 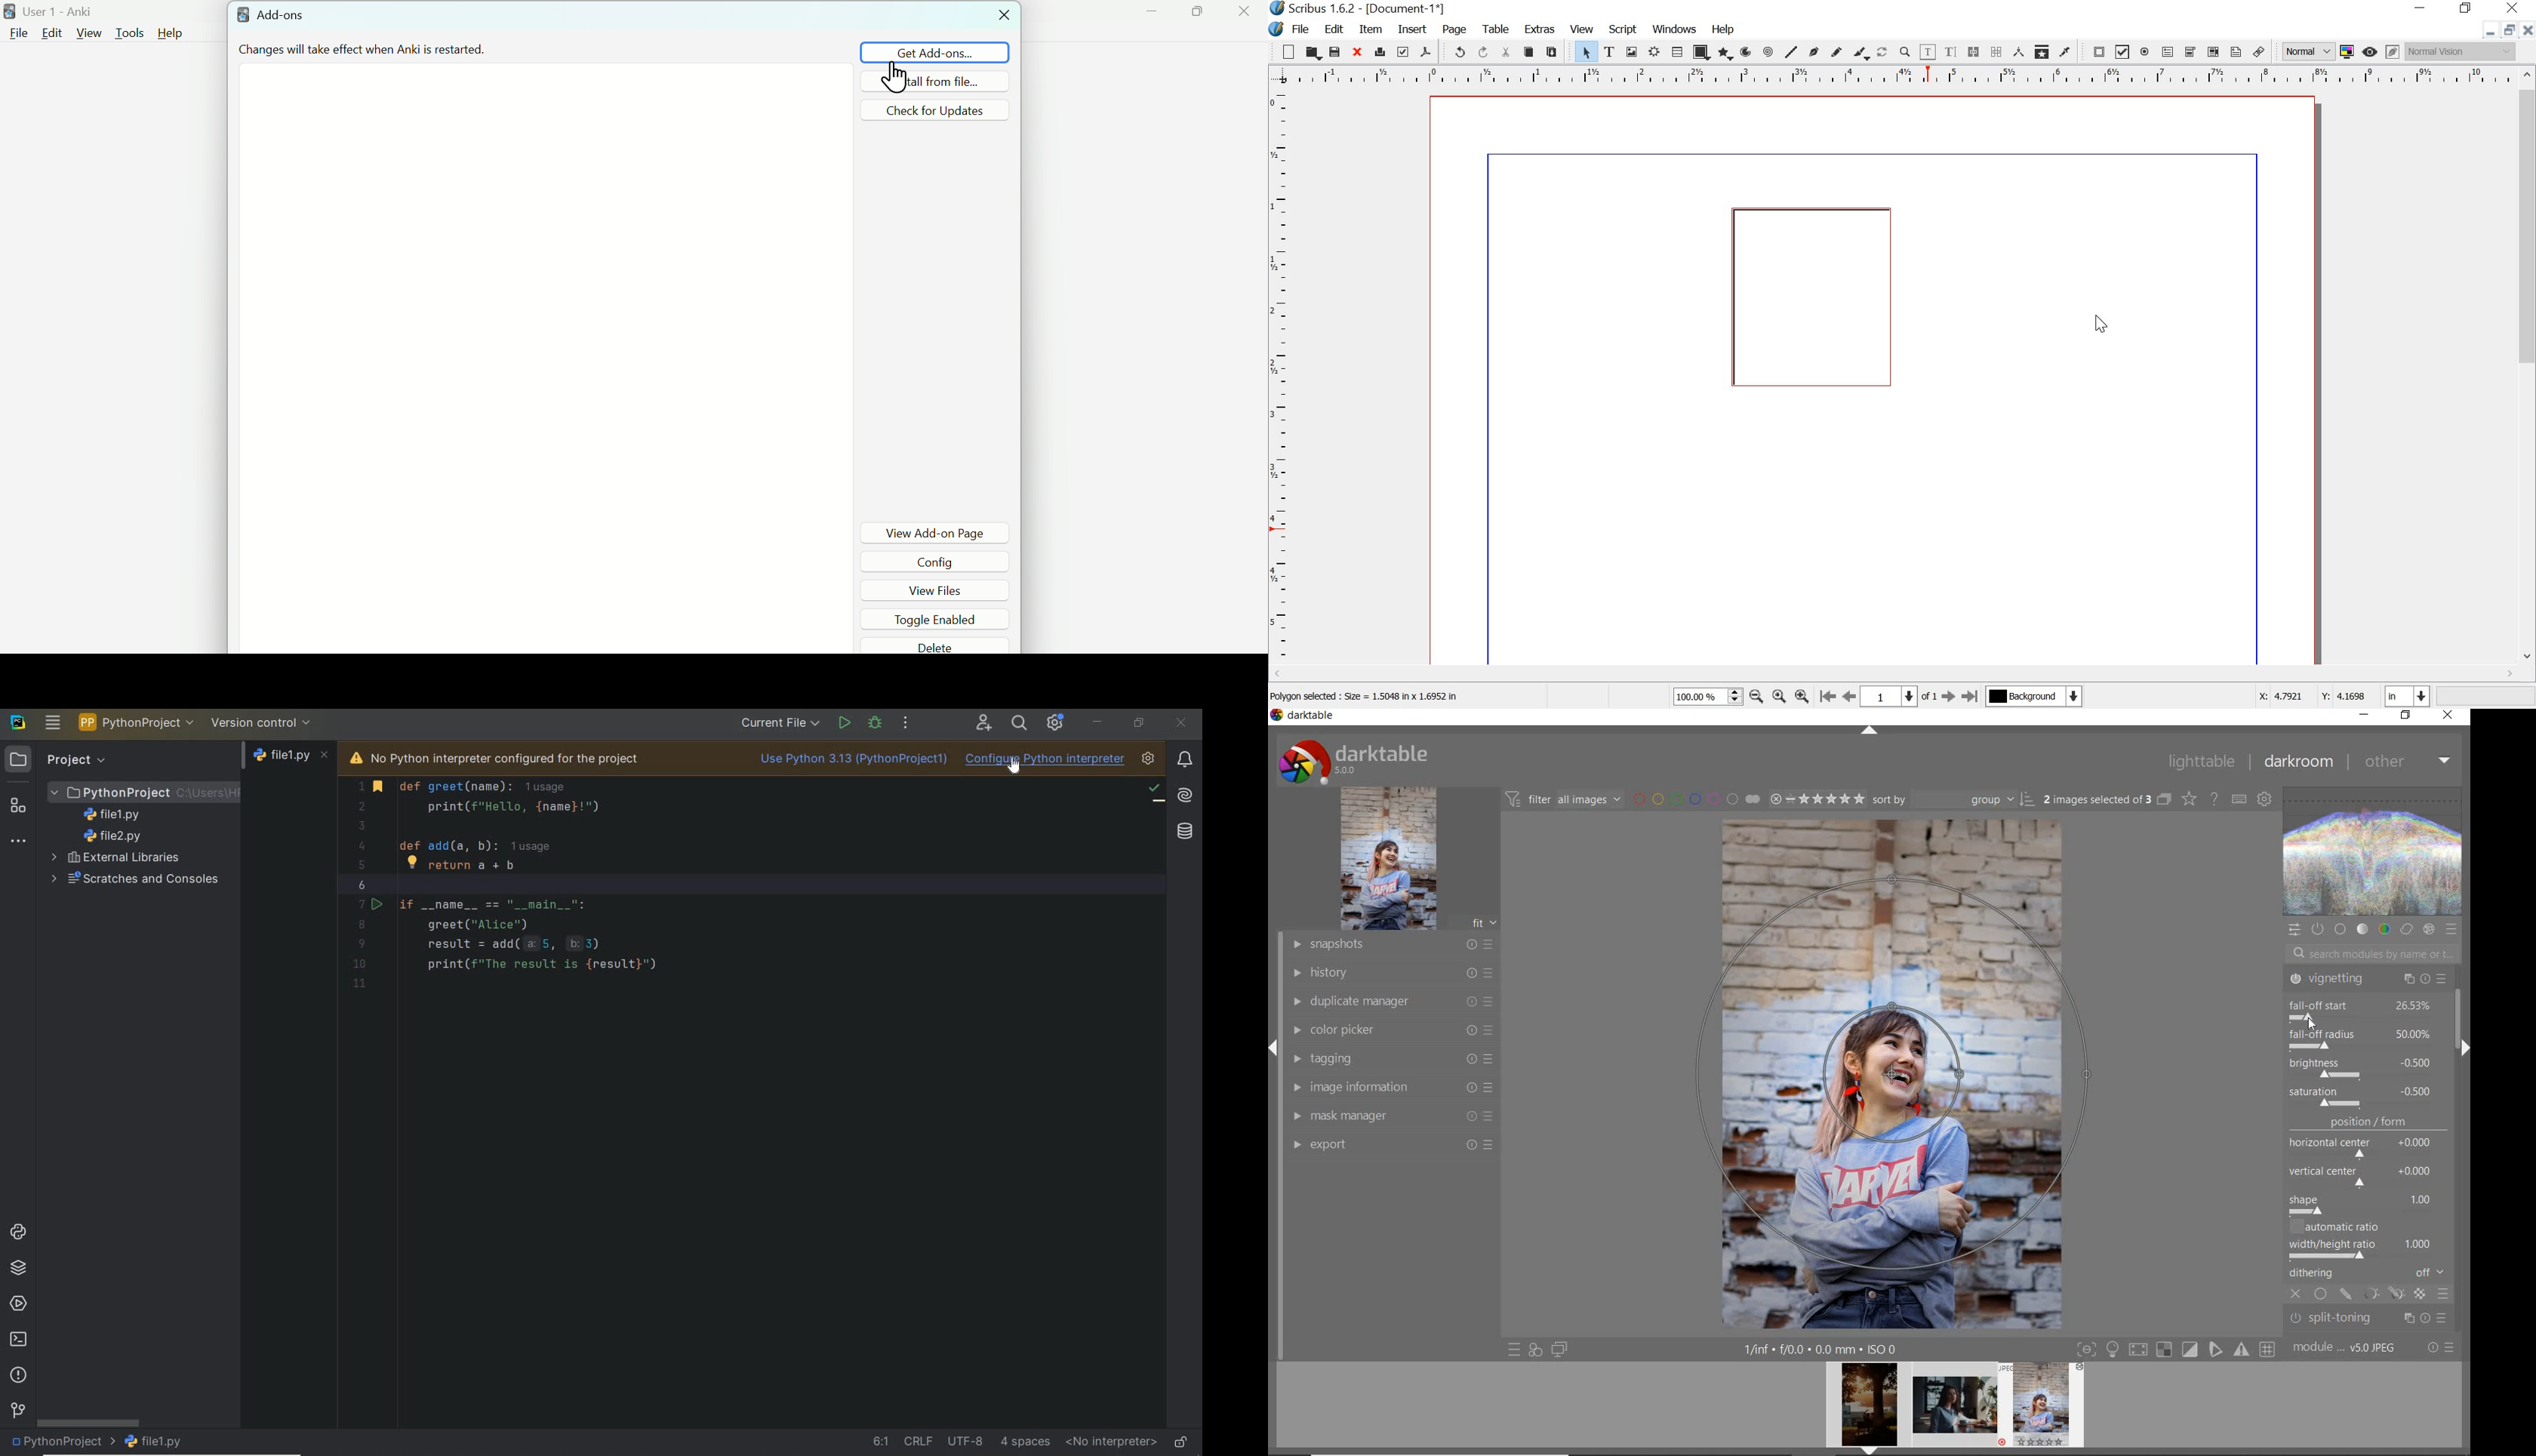 I want to click on quick access panel, so click(x=2294, y=930).